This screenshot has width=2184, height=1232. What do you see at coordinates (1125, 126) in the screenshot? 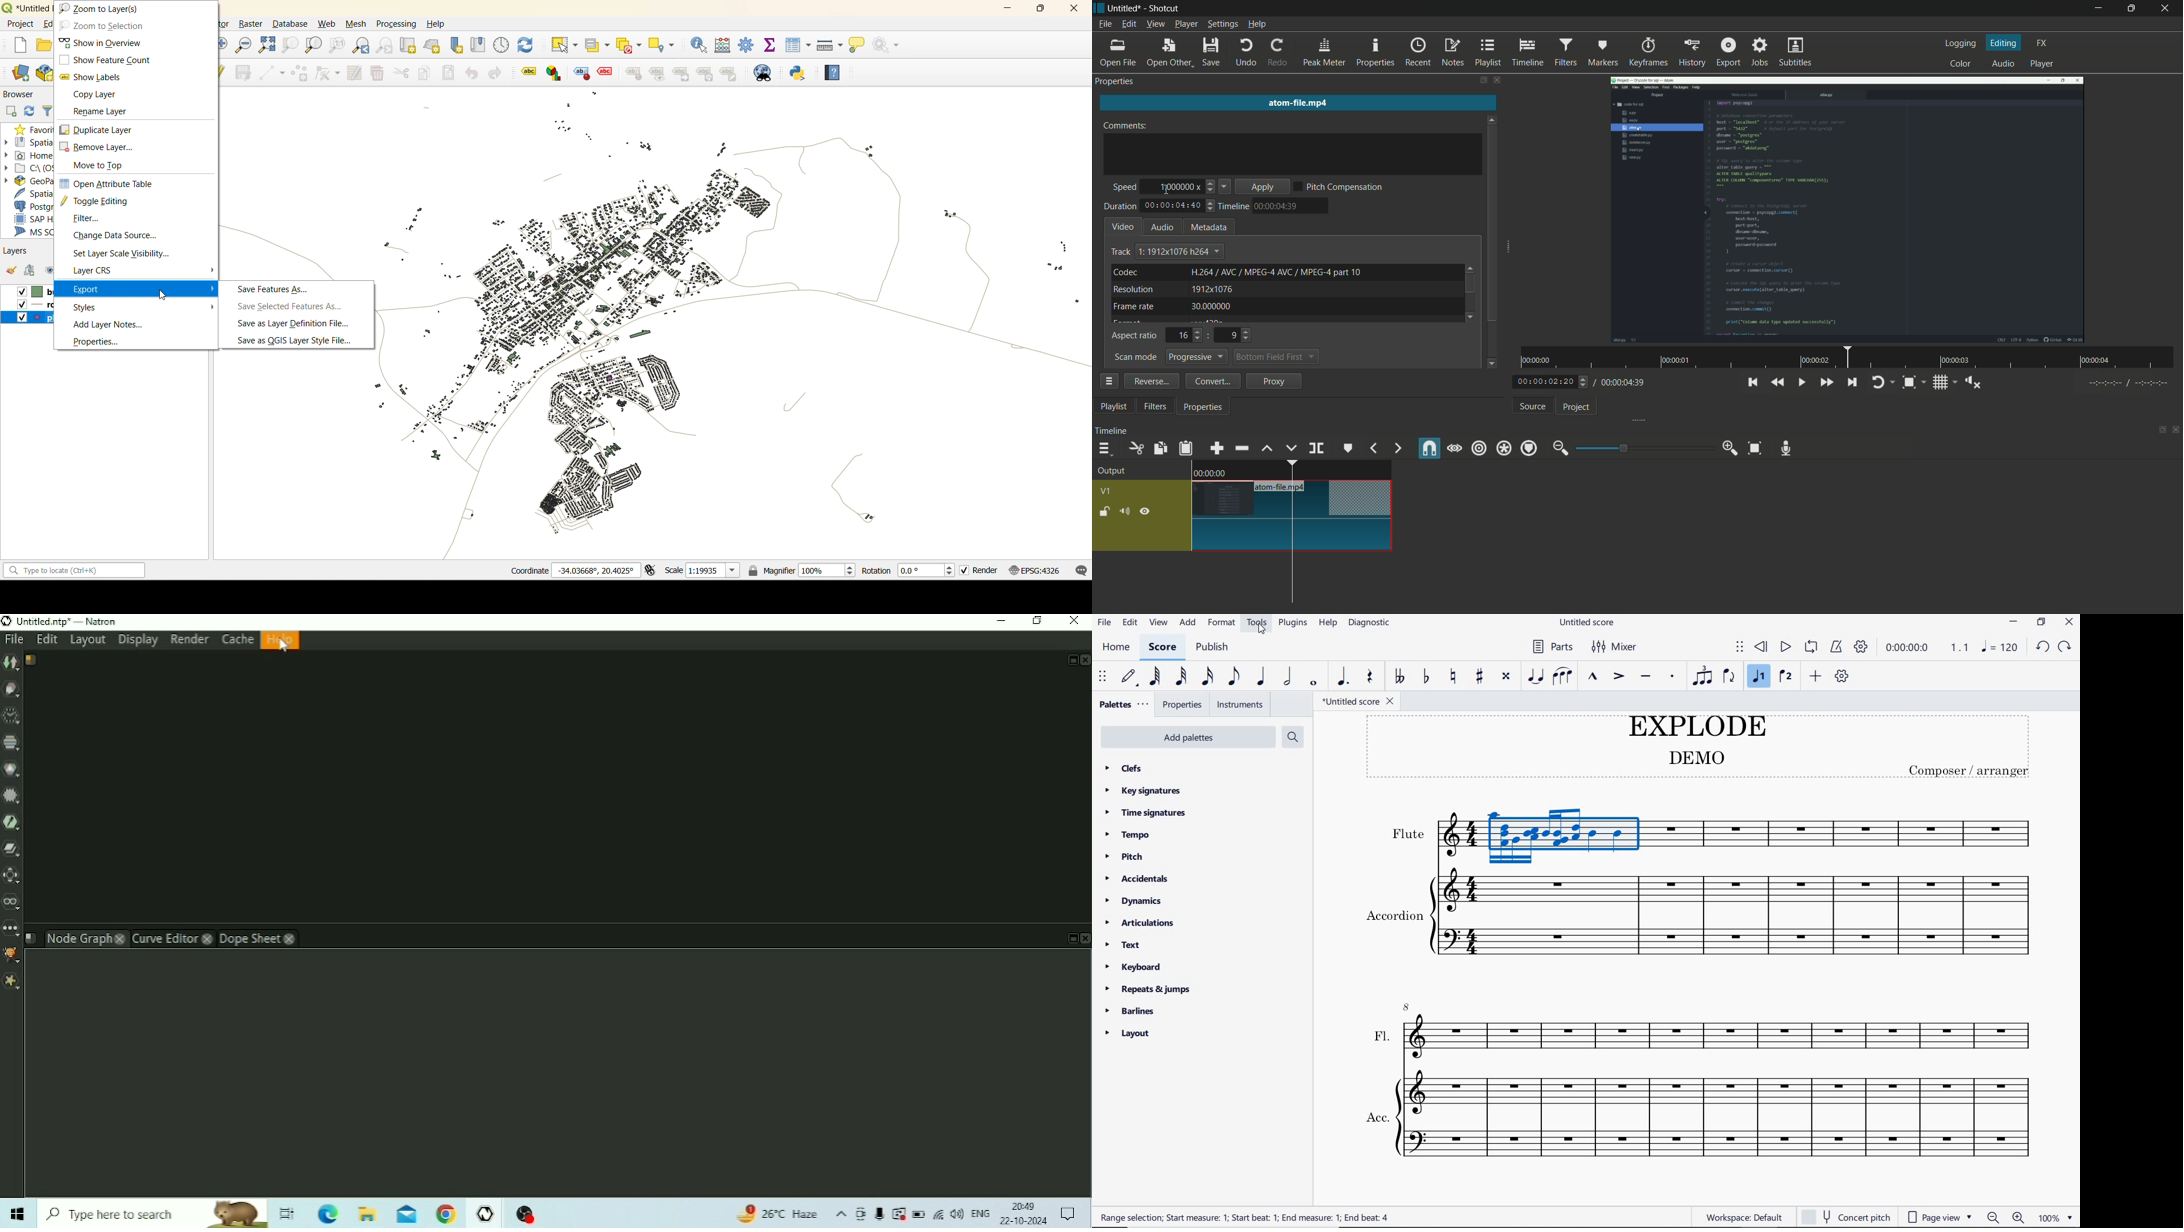
I see `comments` at bounding box center [1125, 126].